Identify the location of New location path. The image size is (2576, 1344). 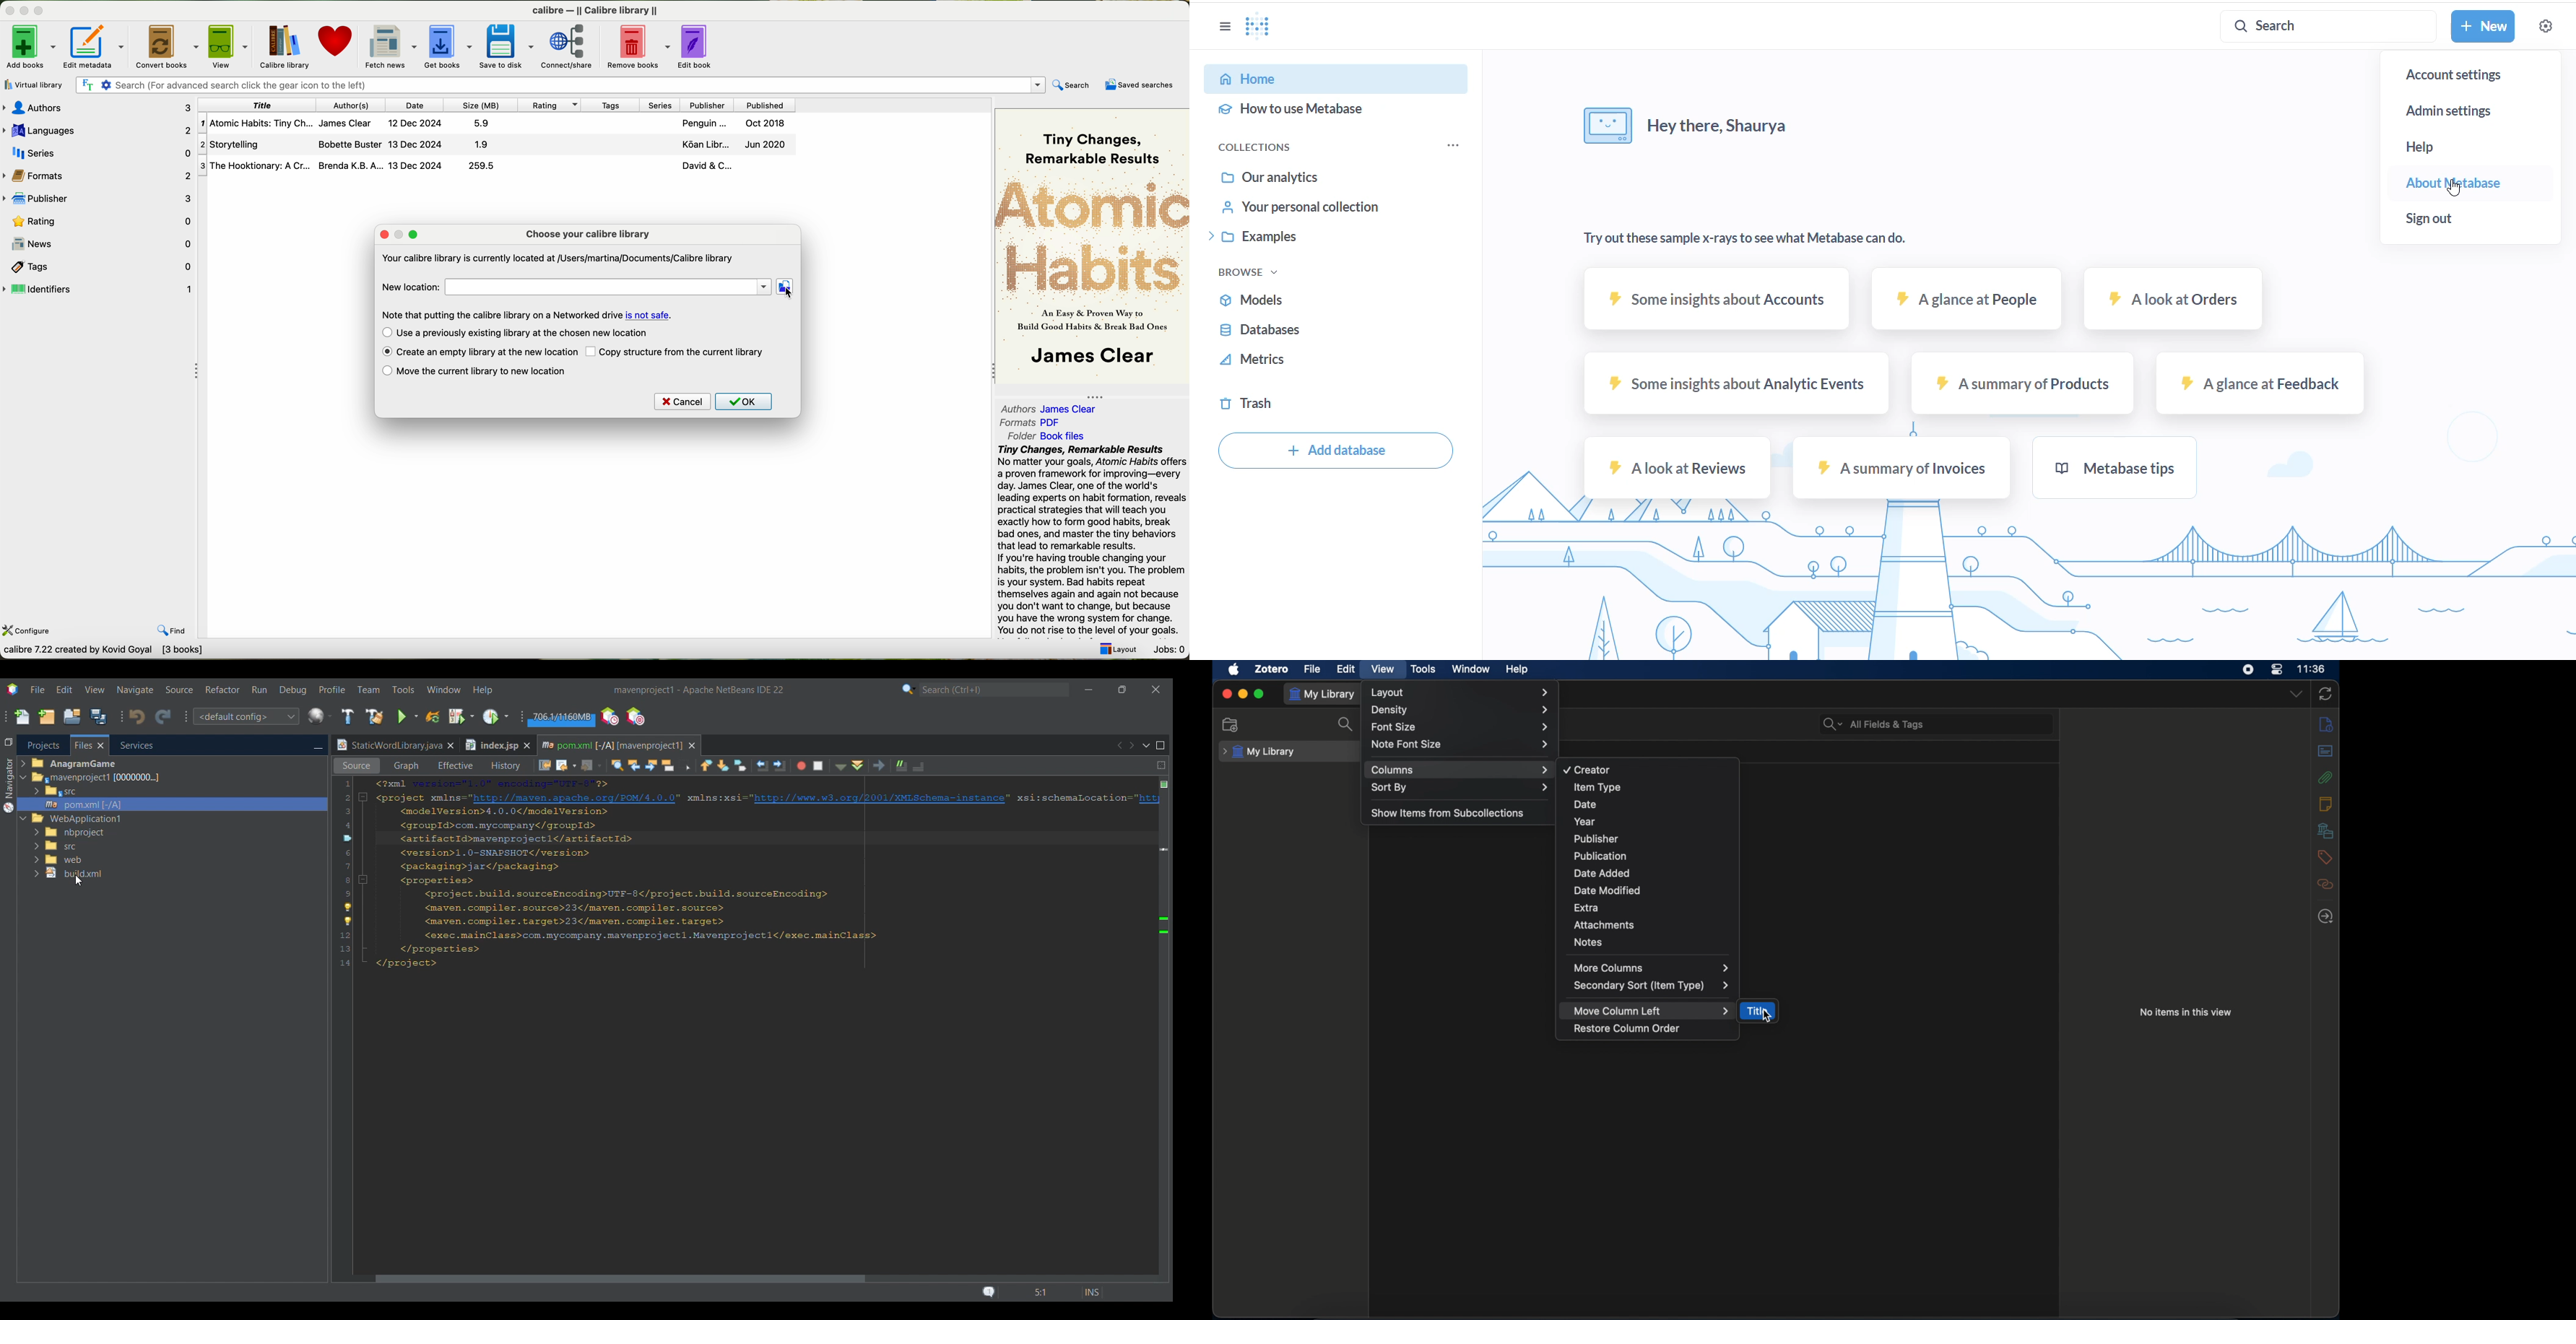
(610, 287).